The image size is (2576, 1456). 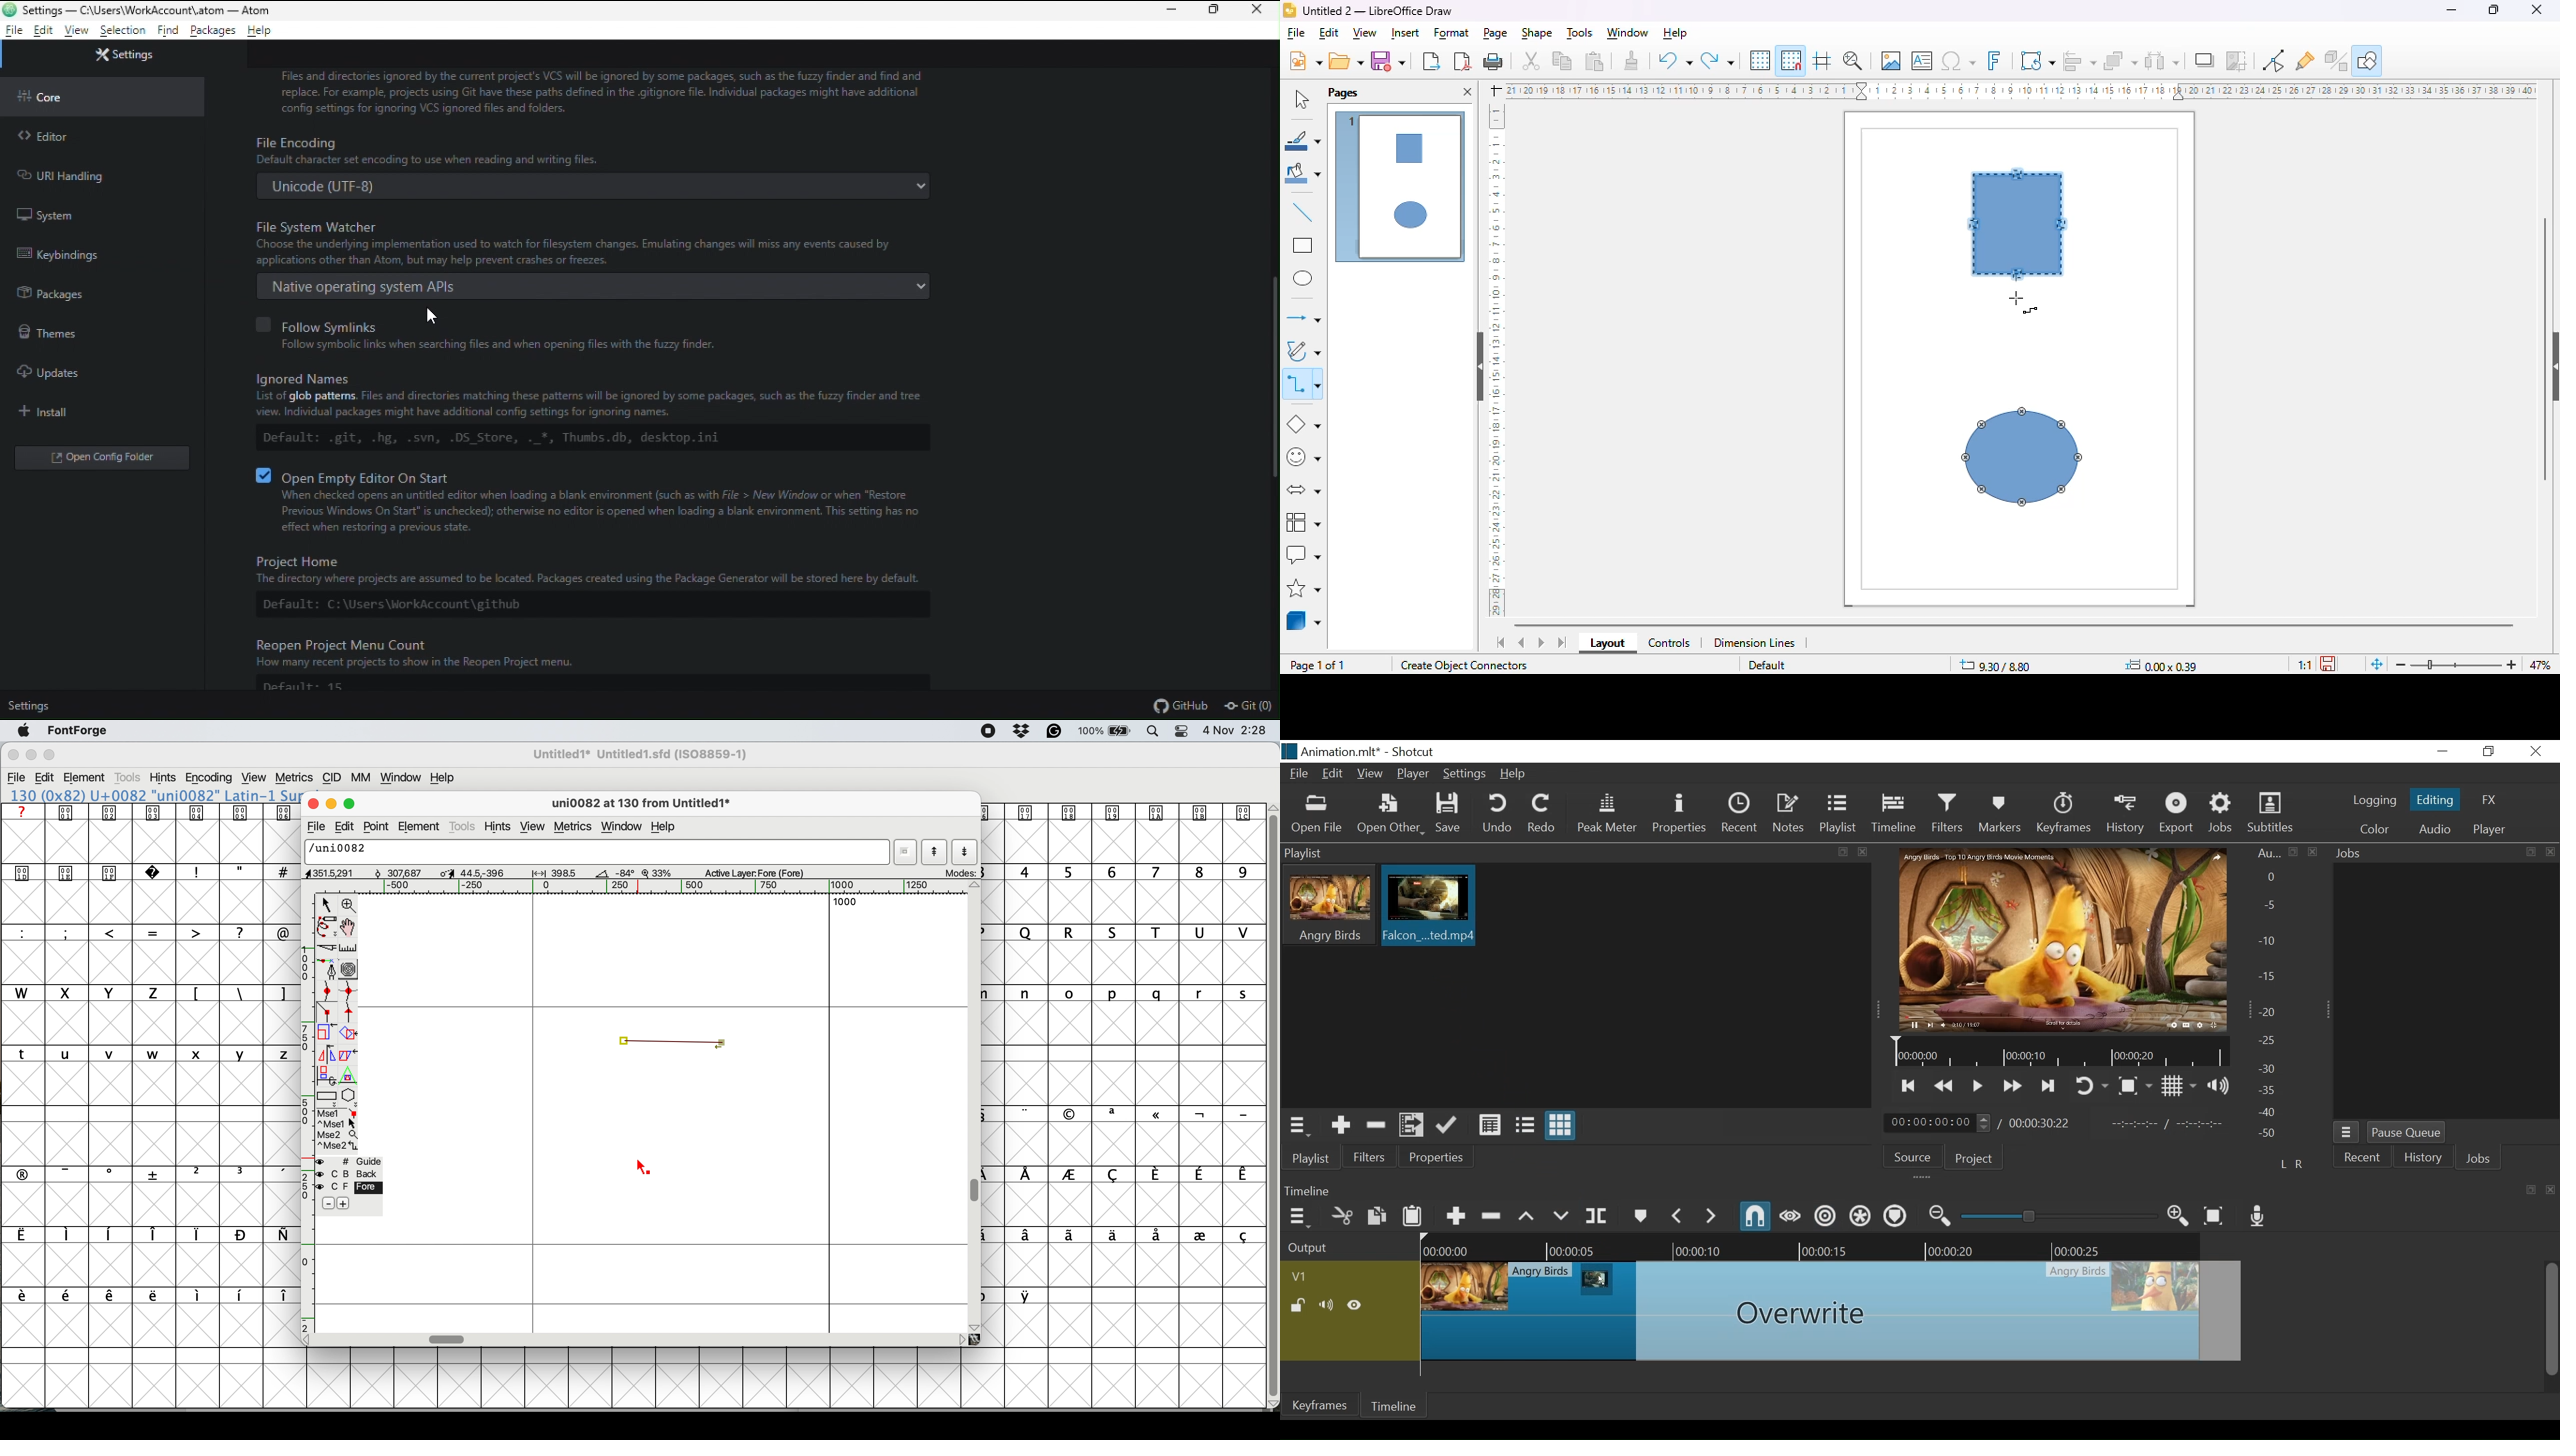 I want to click on horizontal scroll bar, so click(x=2017, y=623).